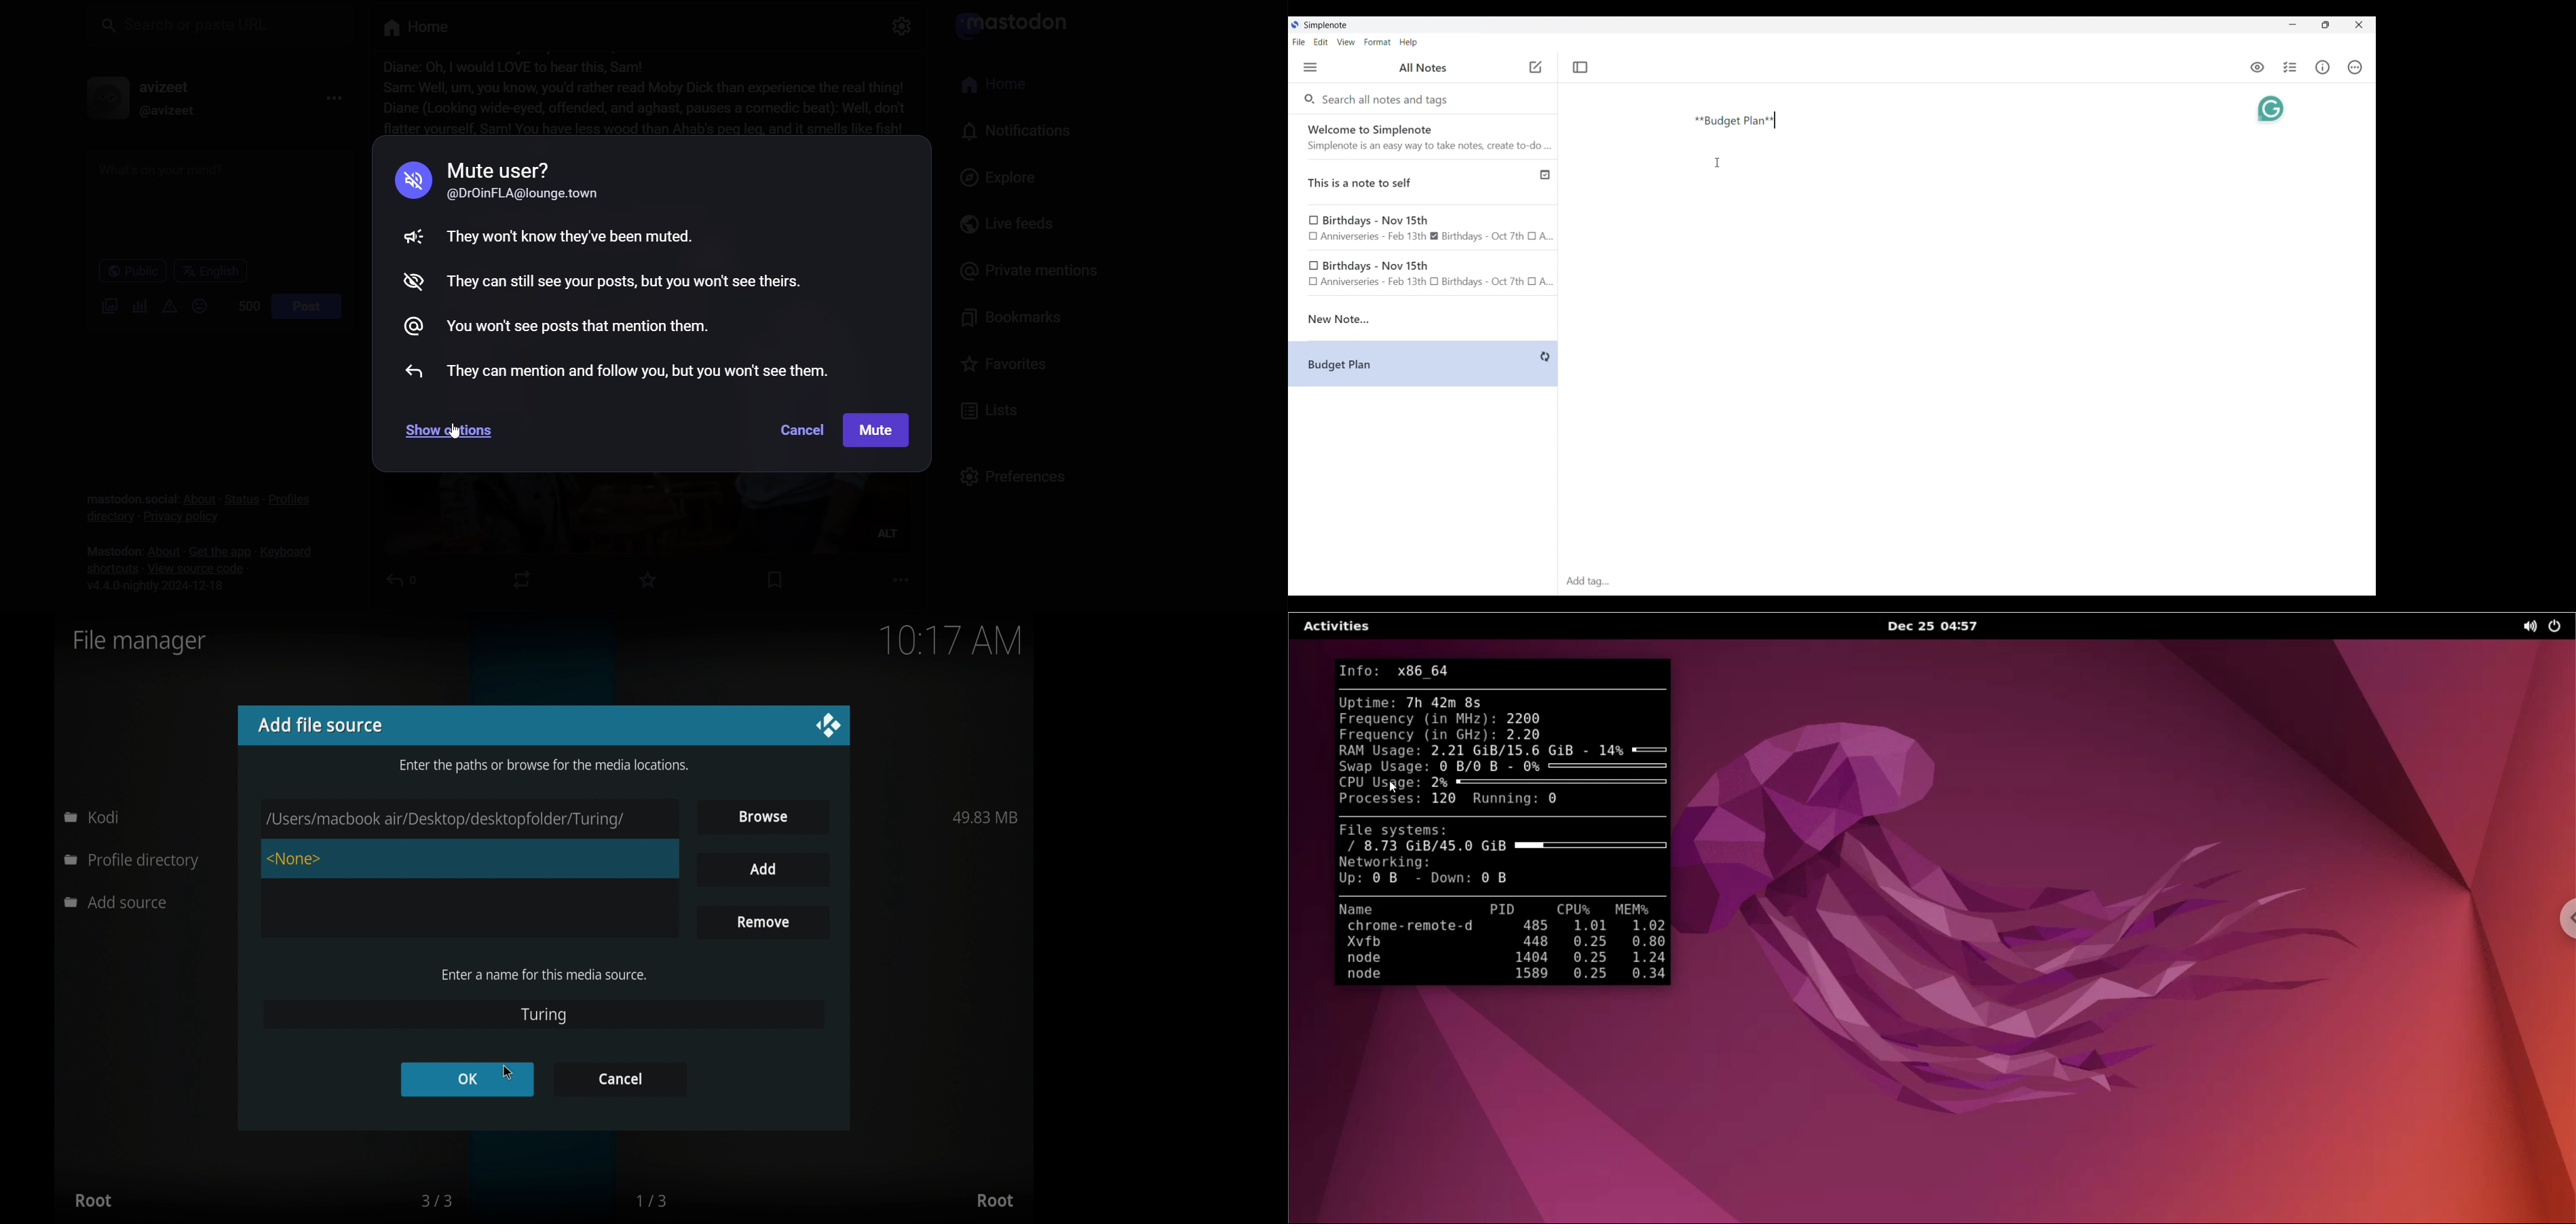 The image size is (2576, 1232). I want to click on Click to type in tags, so click(1967, 582).